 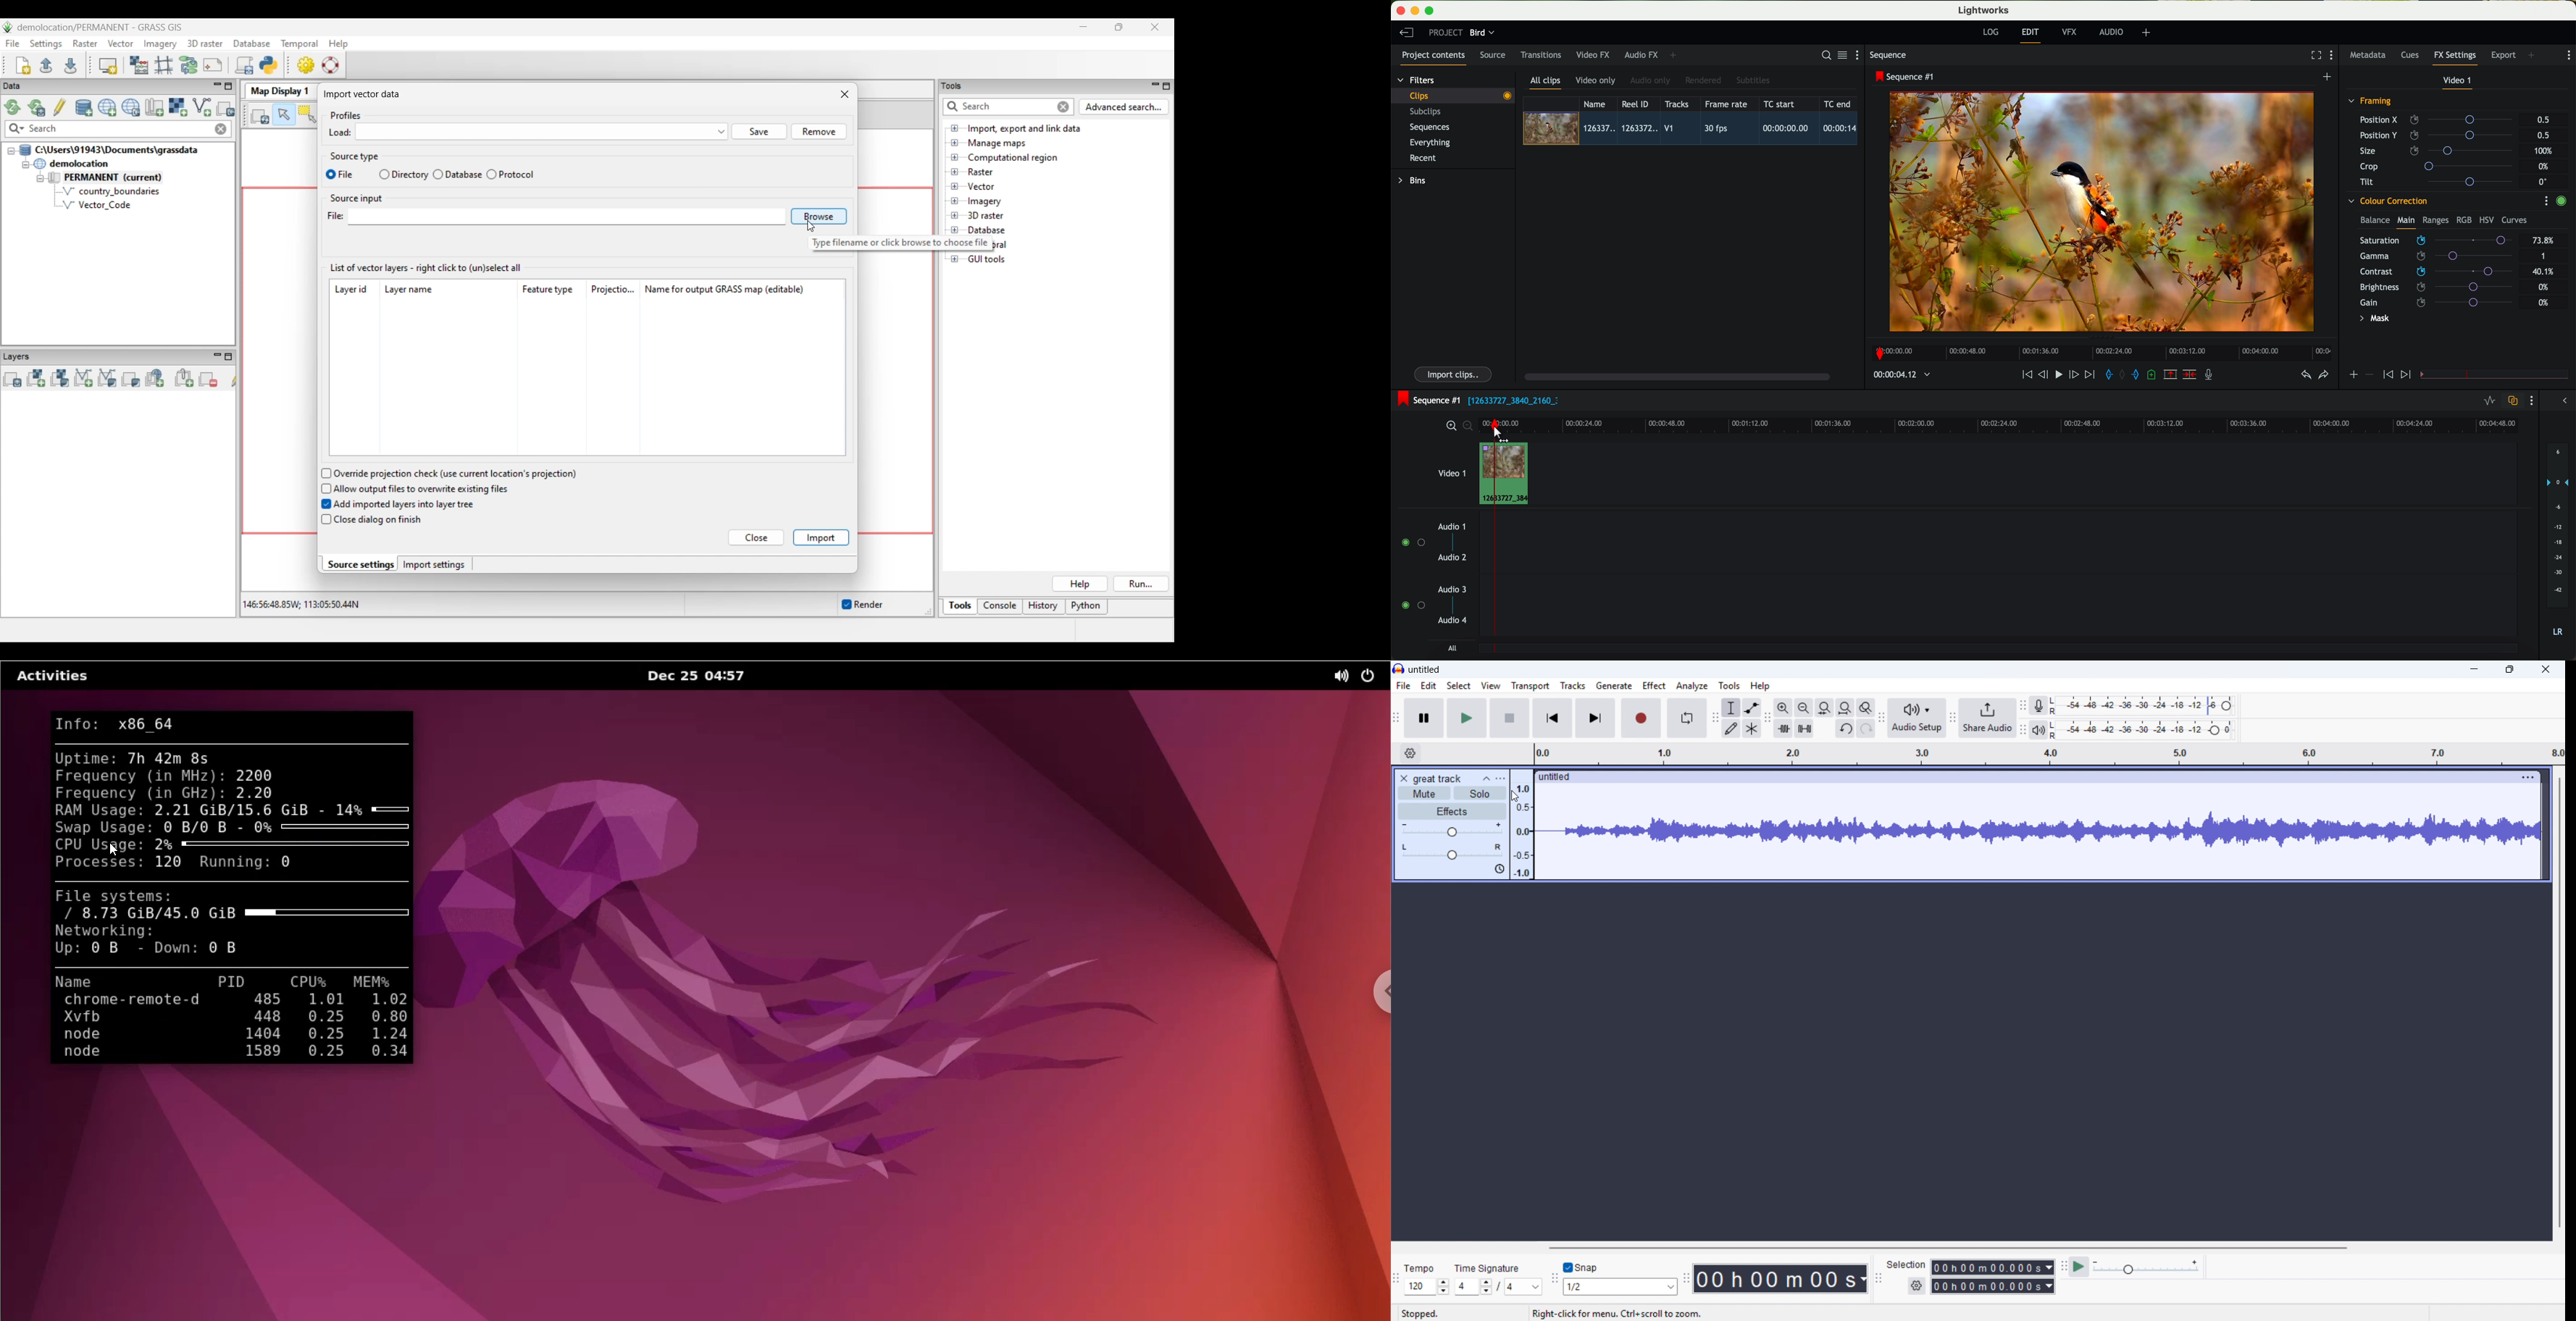 I want to click on Playback metre , so click(x=2039, y=731).